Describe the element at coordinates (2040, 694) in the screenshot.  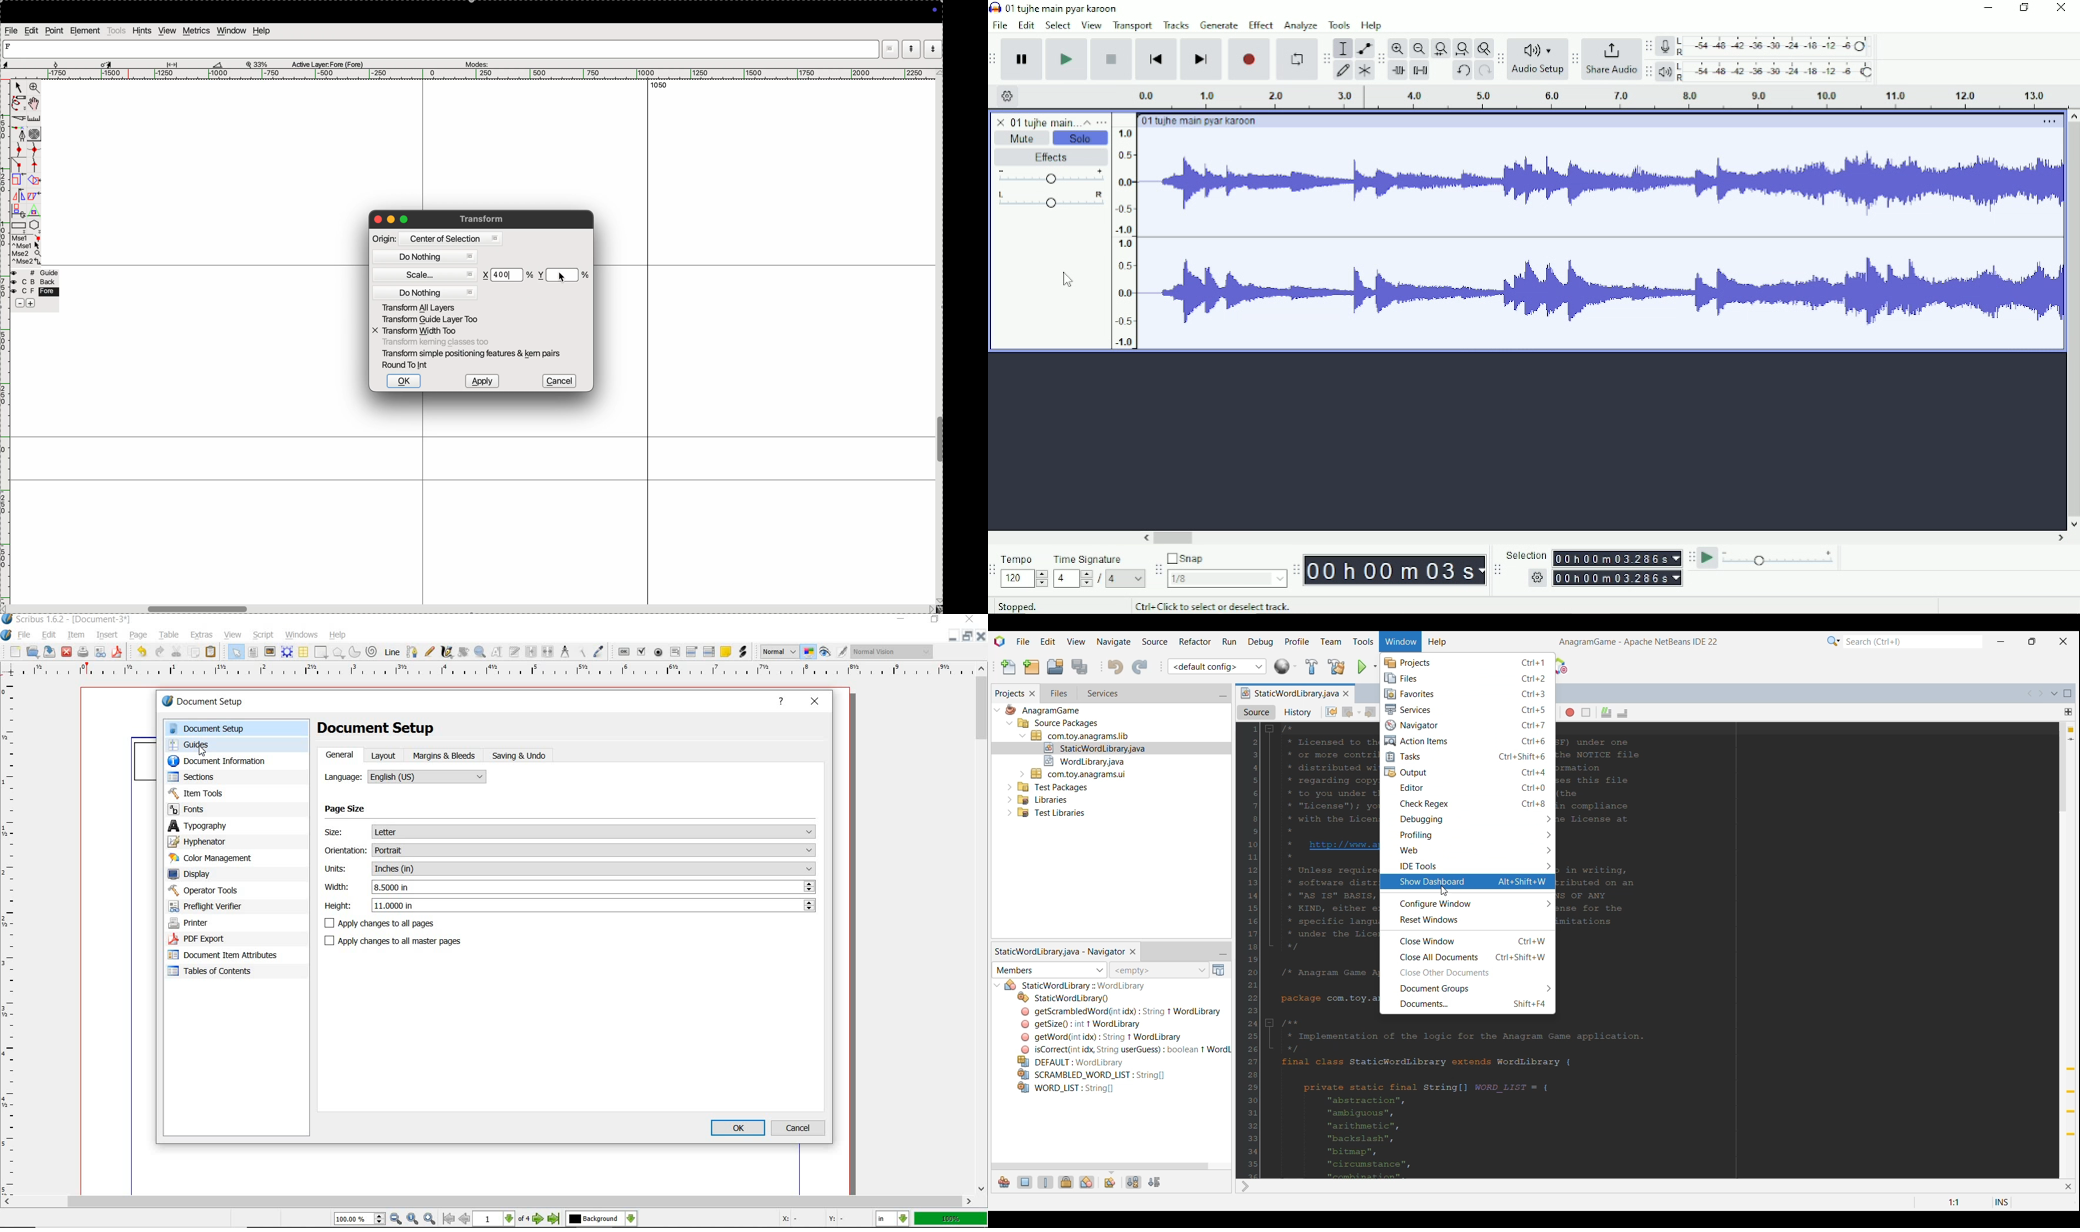
I see `Scroll documents right` at that location.